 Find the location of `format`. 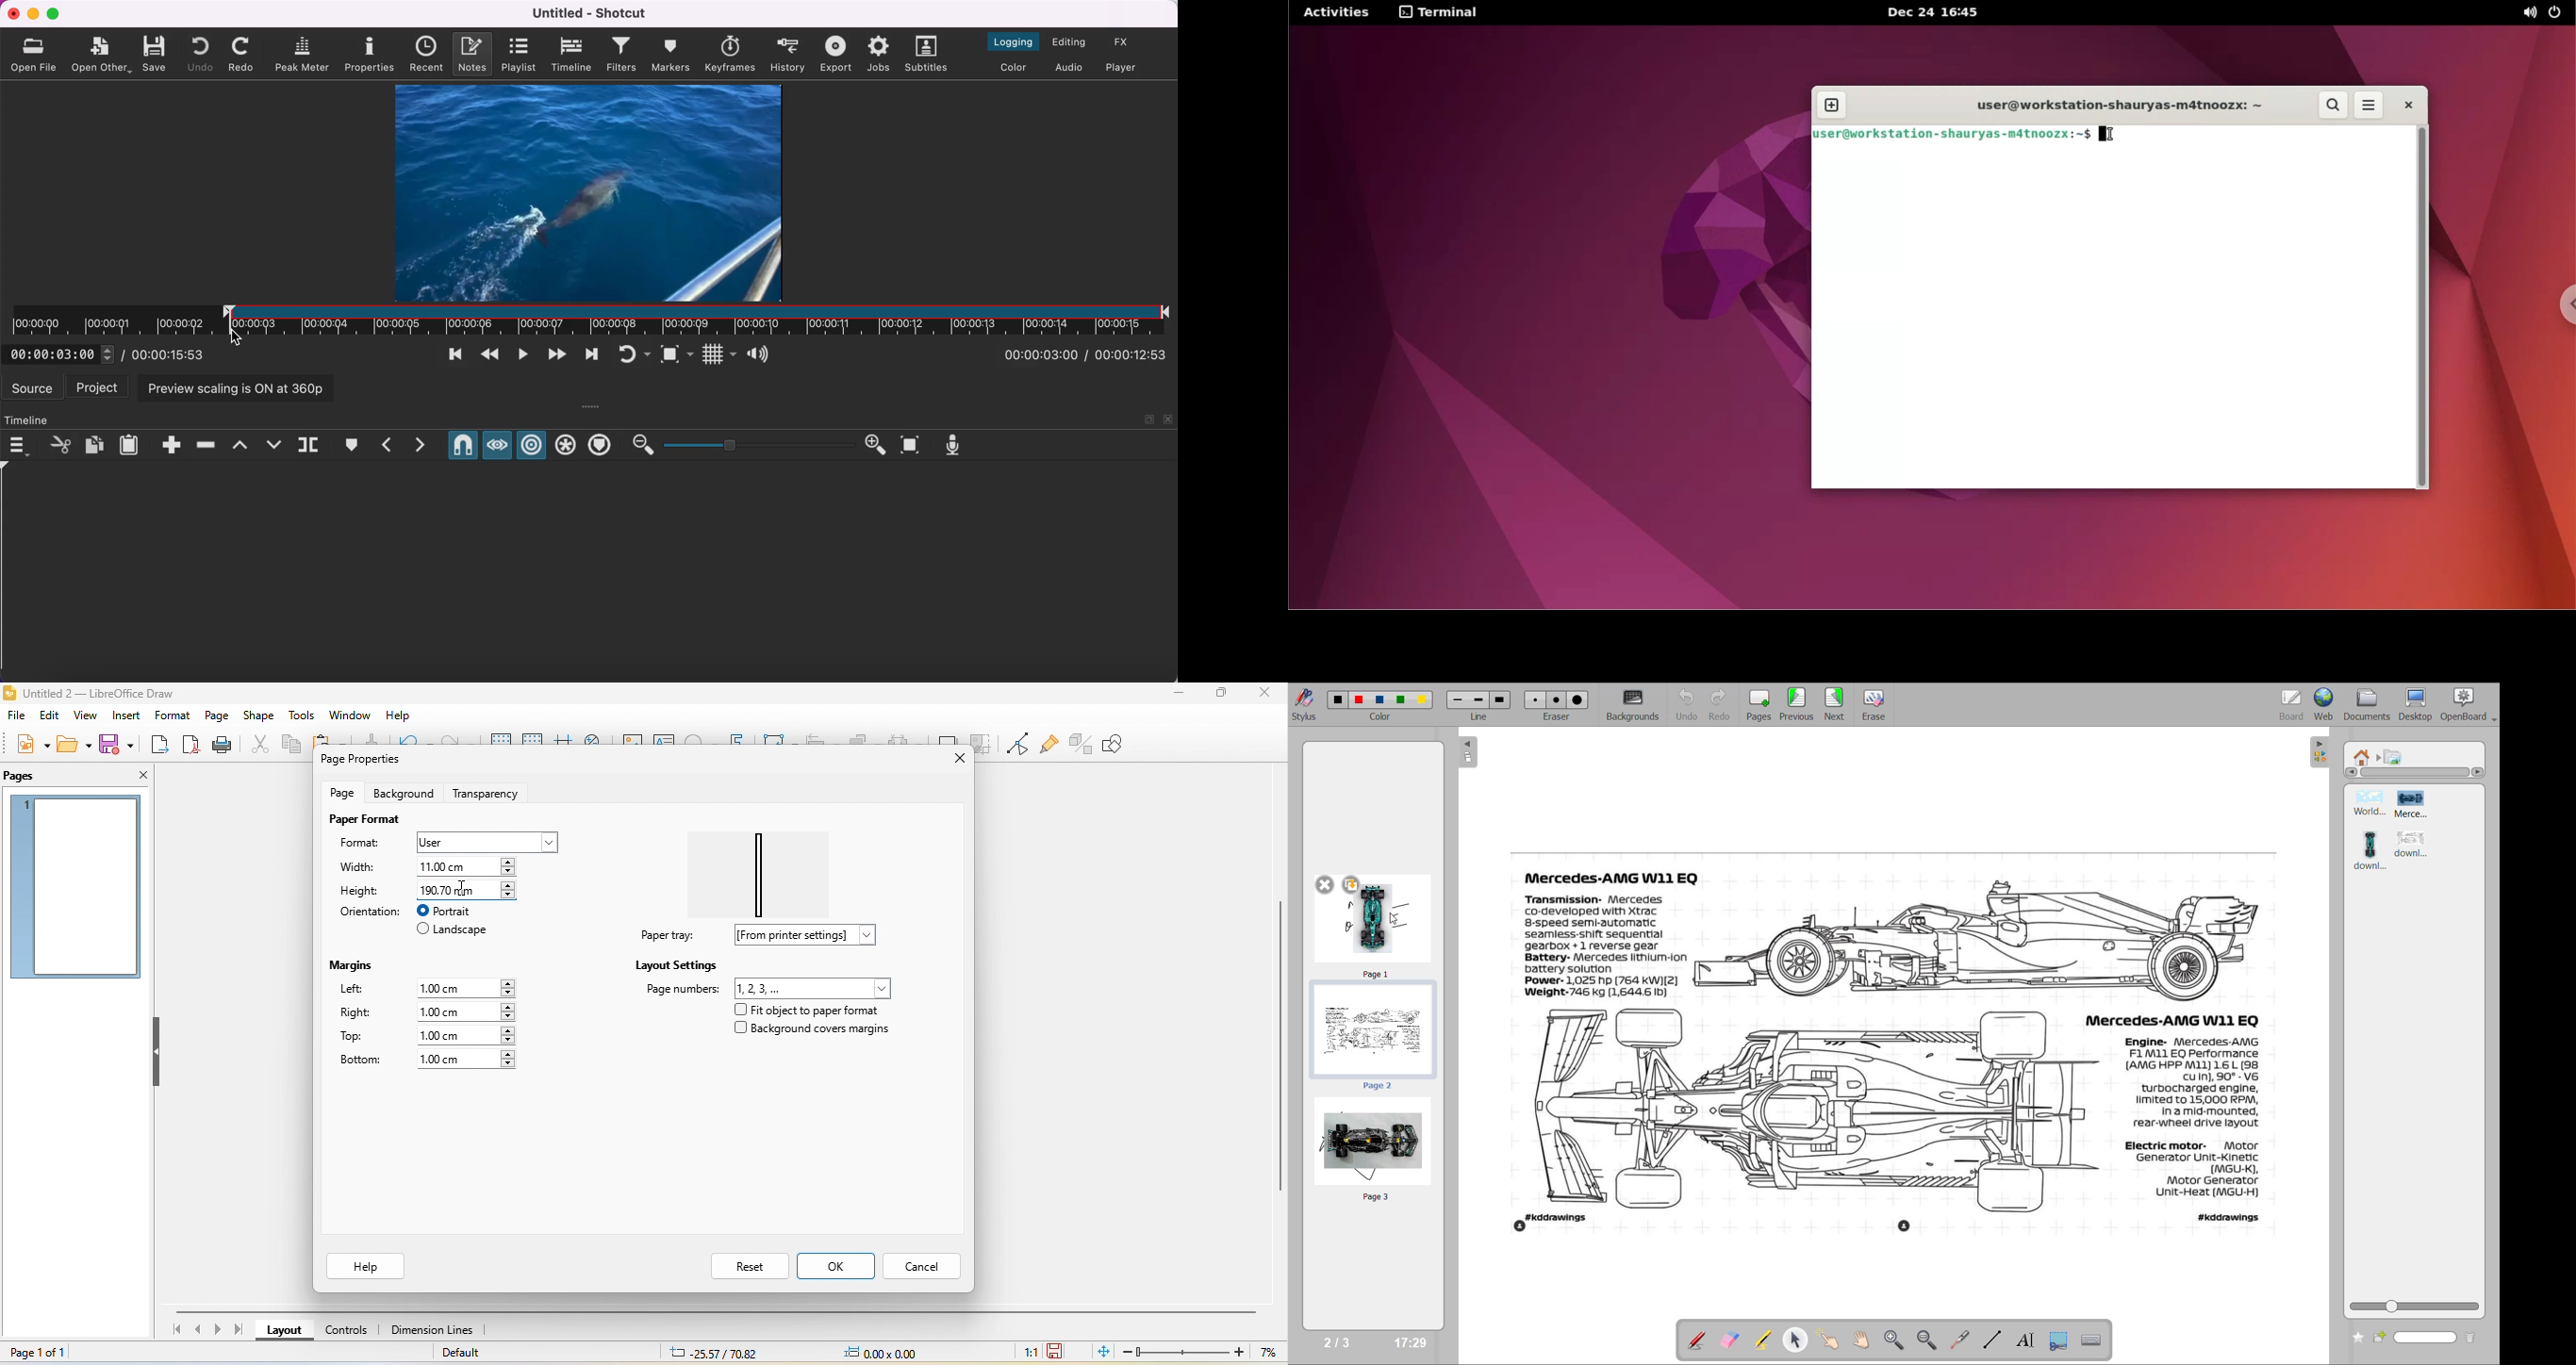

format is located at coordinates (369, 845).